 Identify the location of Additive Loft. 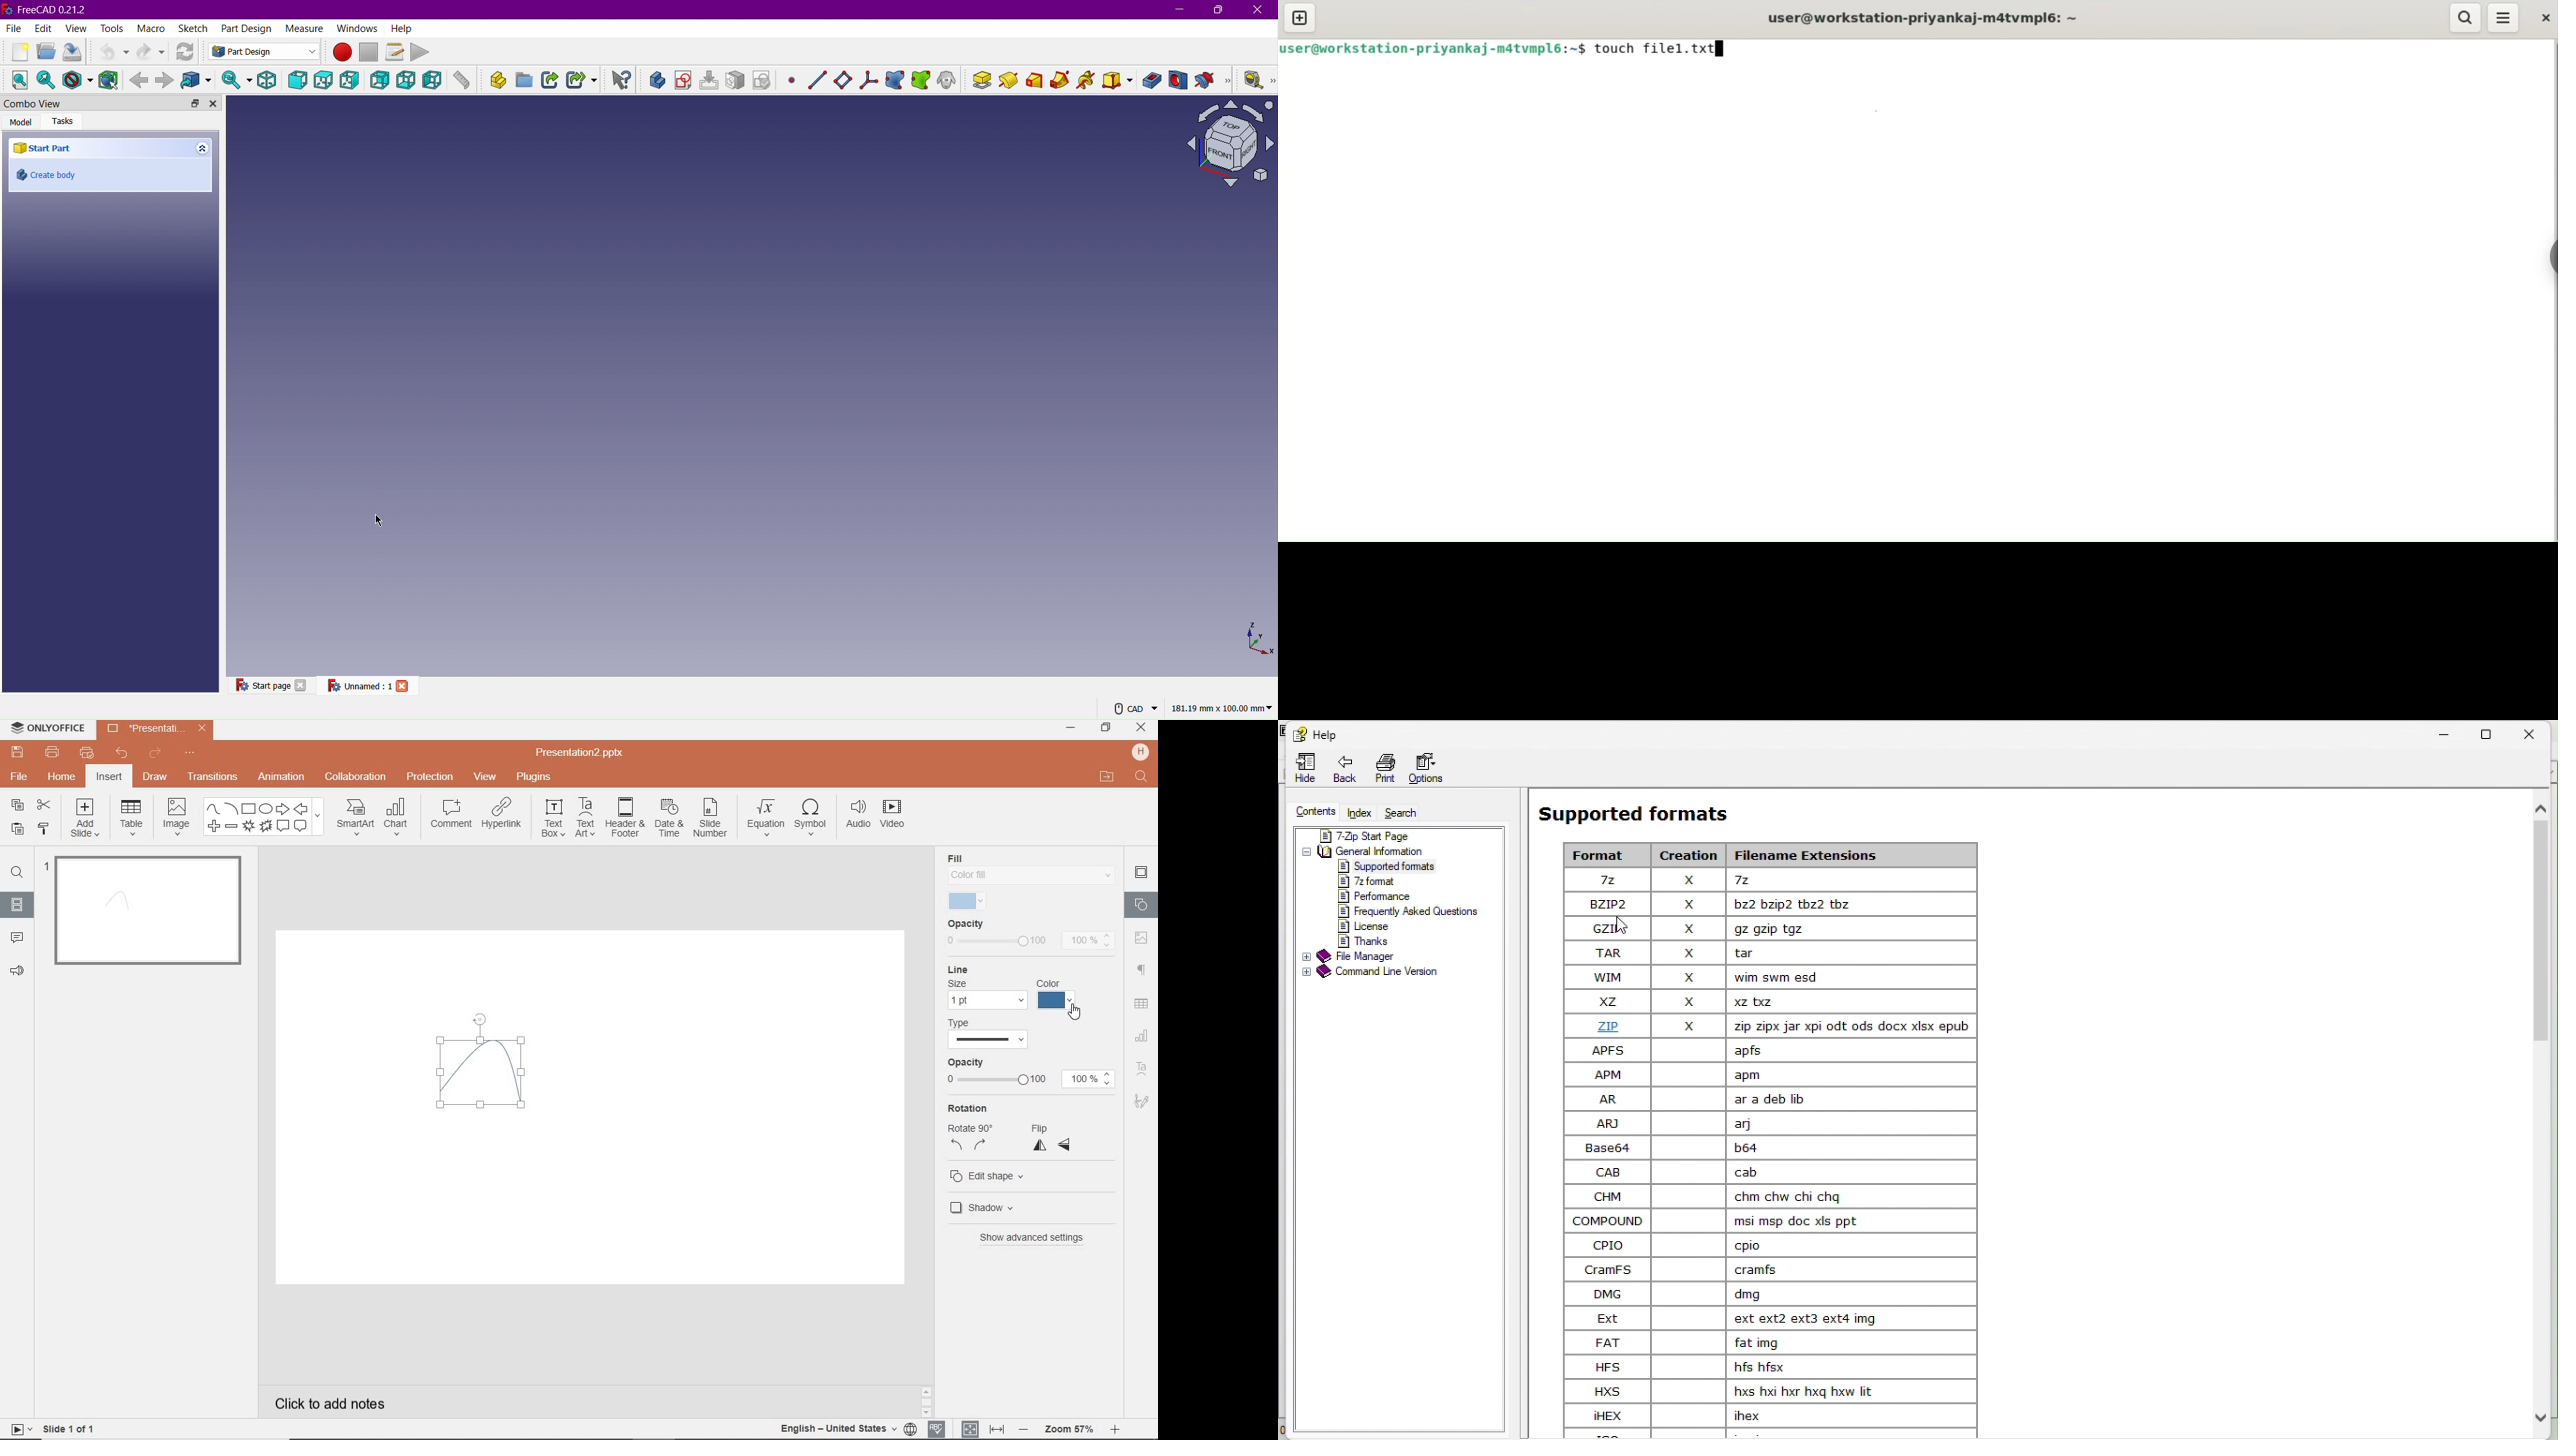
(1036, 81).